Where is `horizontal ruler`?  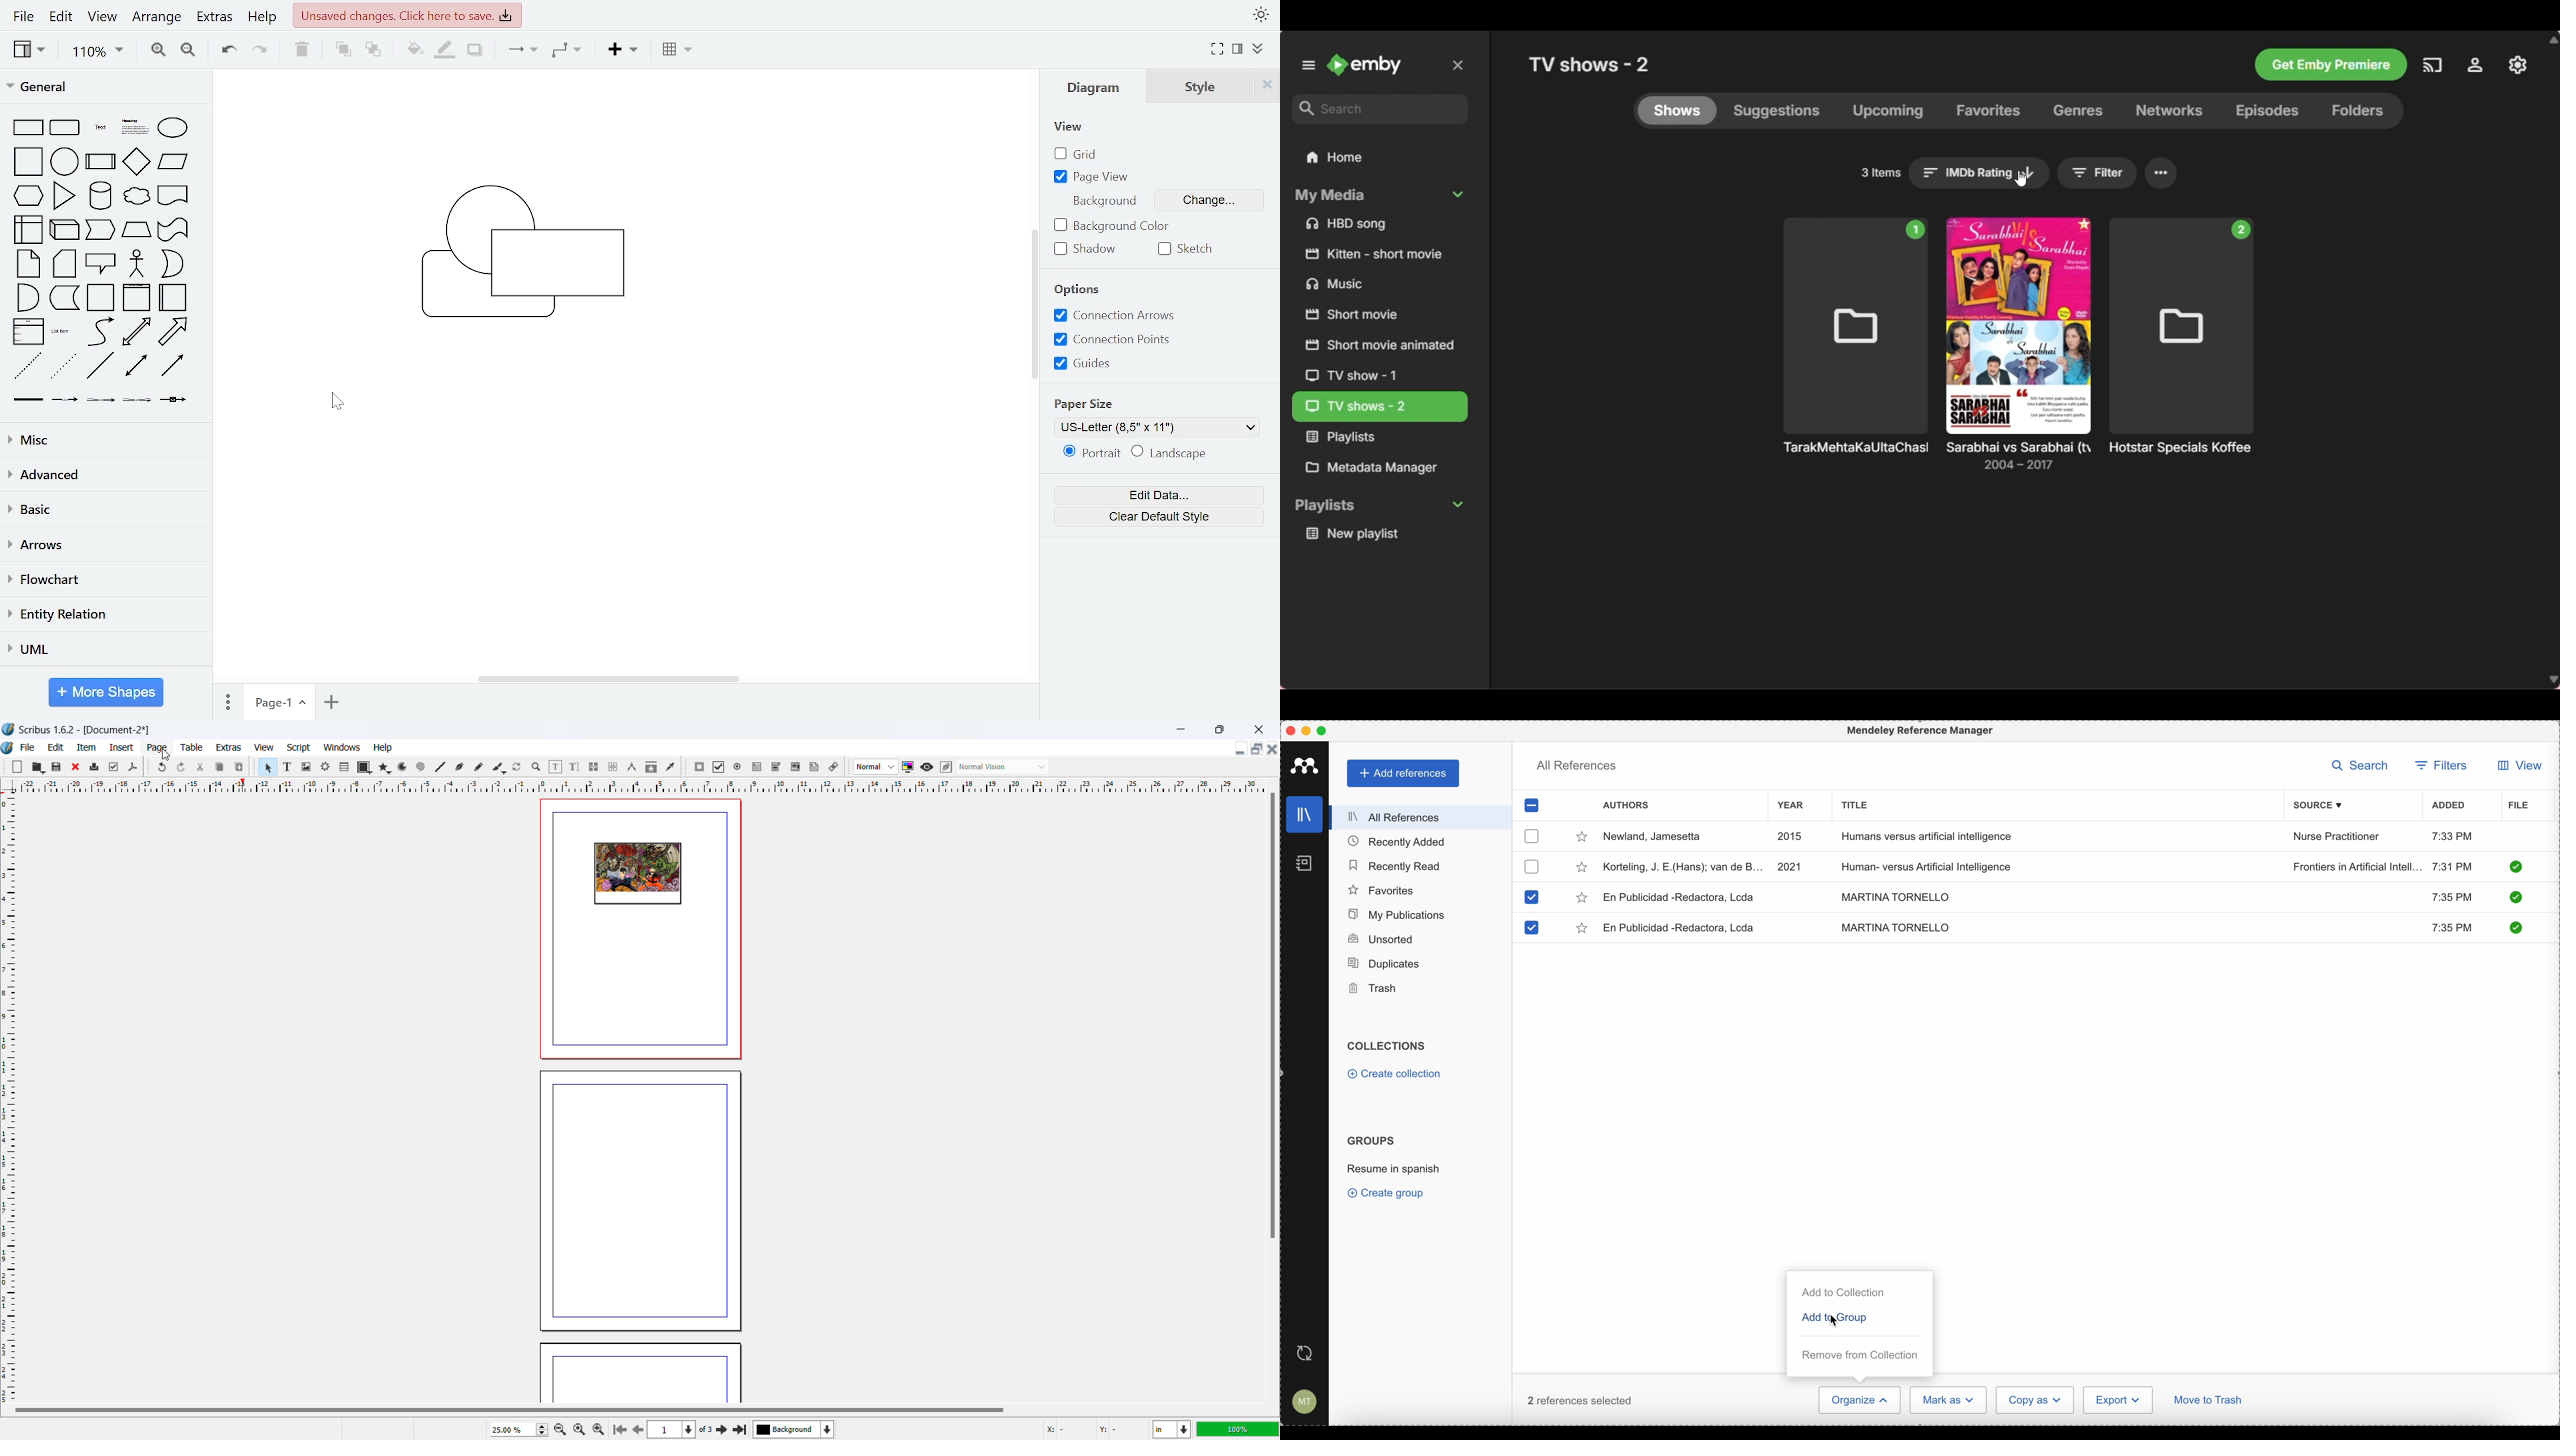 horizontal ruler is located at coordinates (641, 785).